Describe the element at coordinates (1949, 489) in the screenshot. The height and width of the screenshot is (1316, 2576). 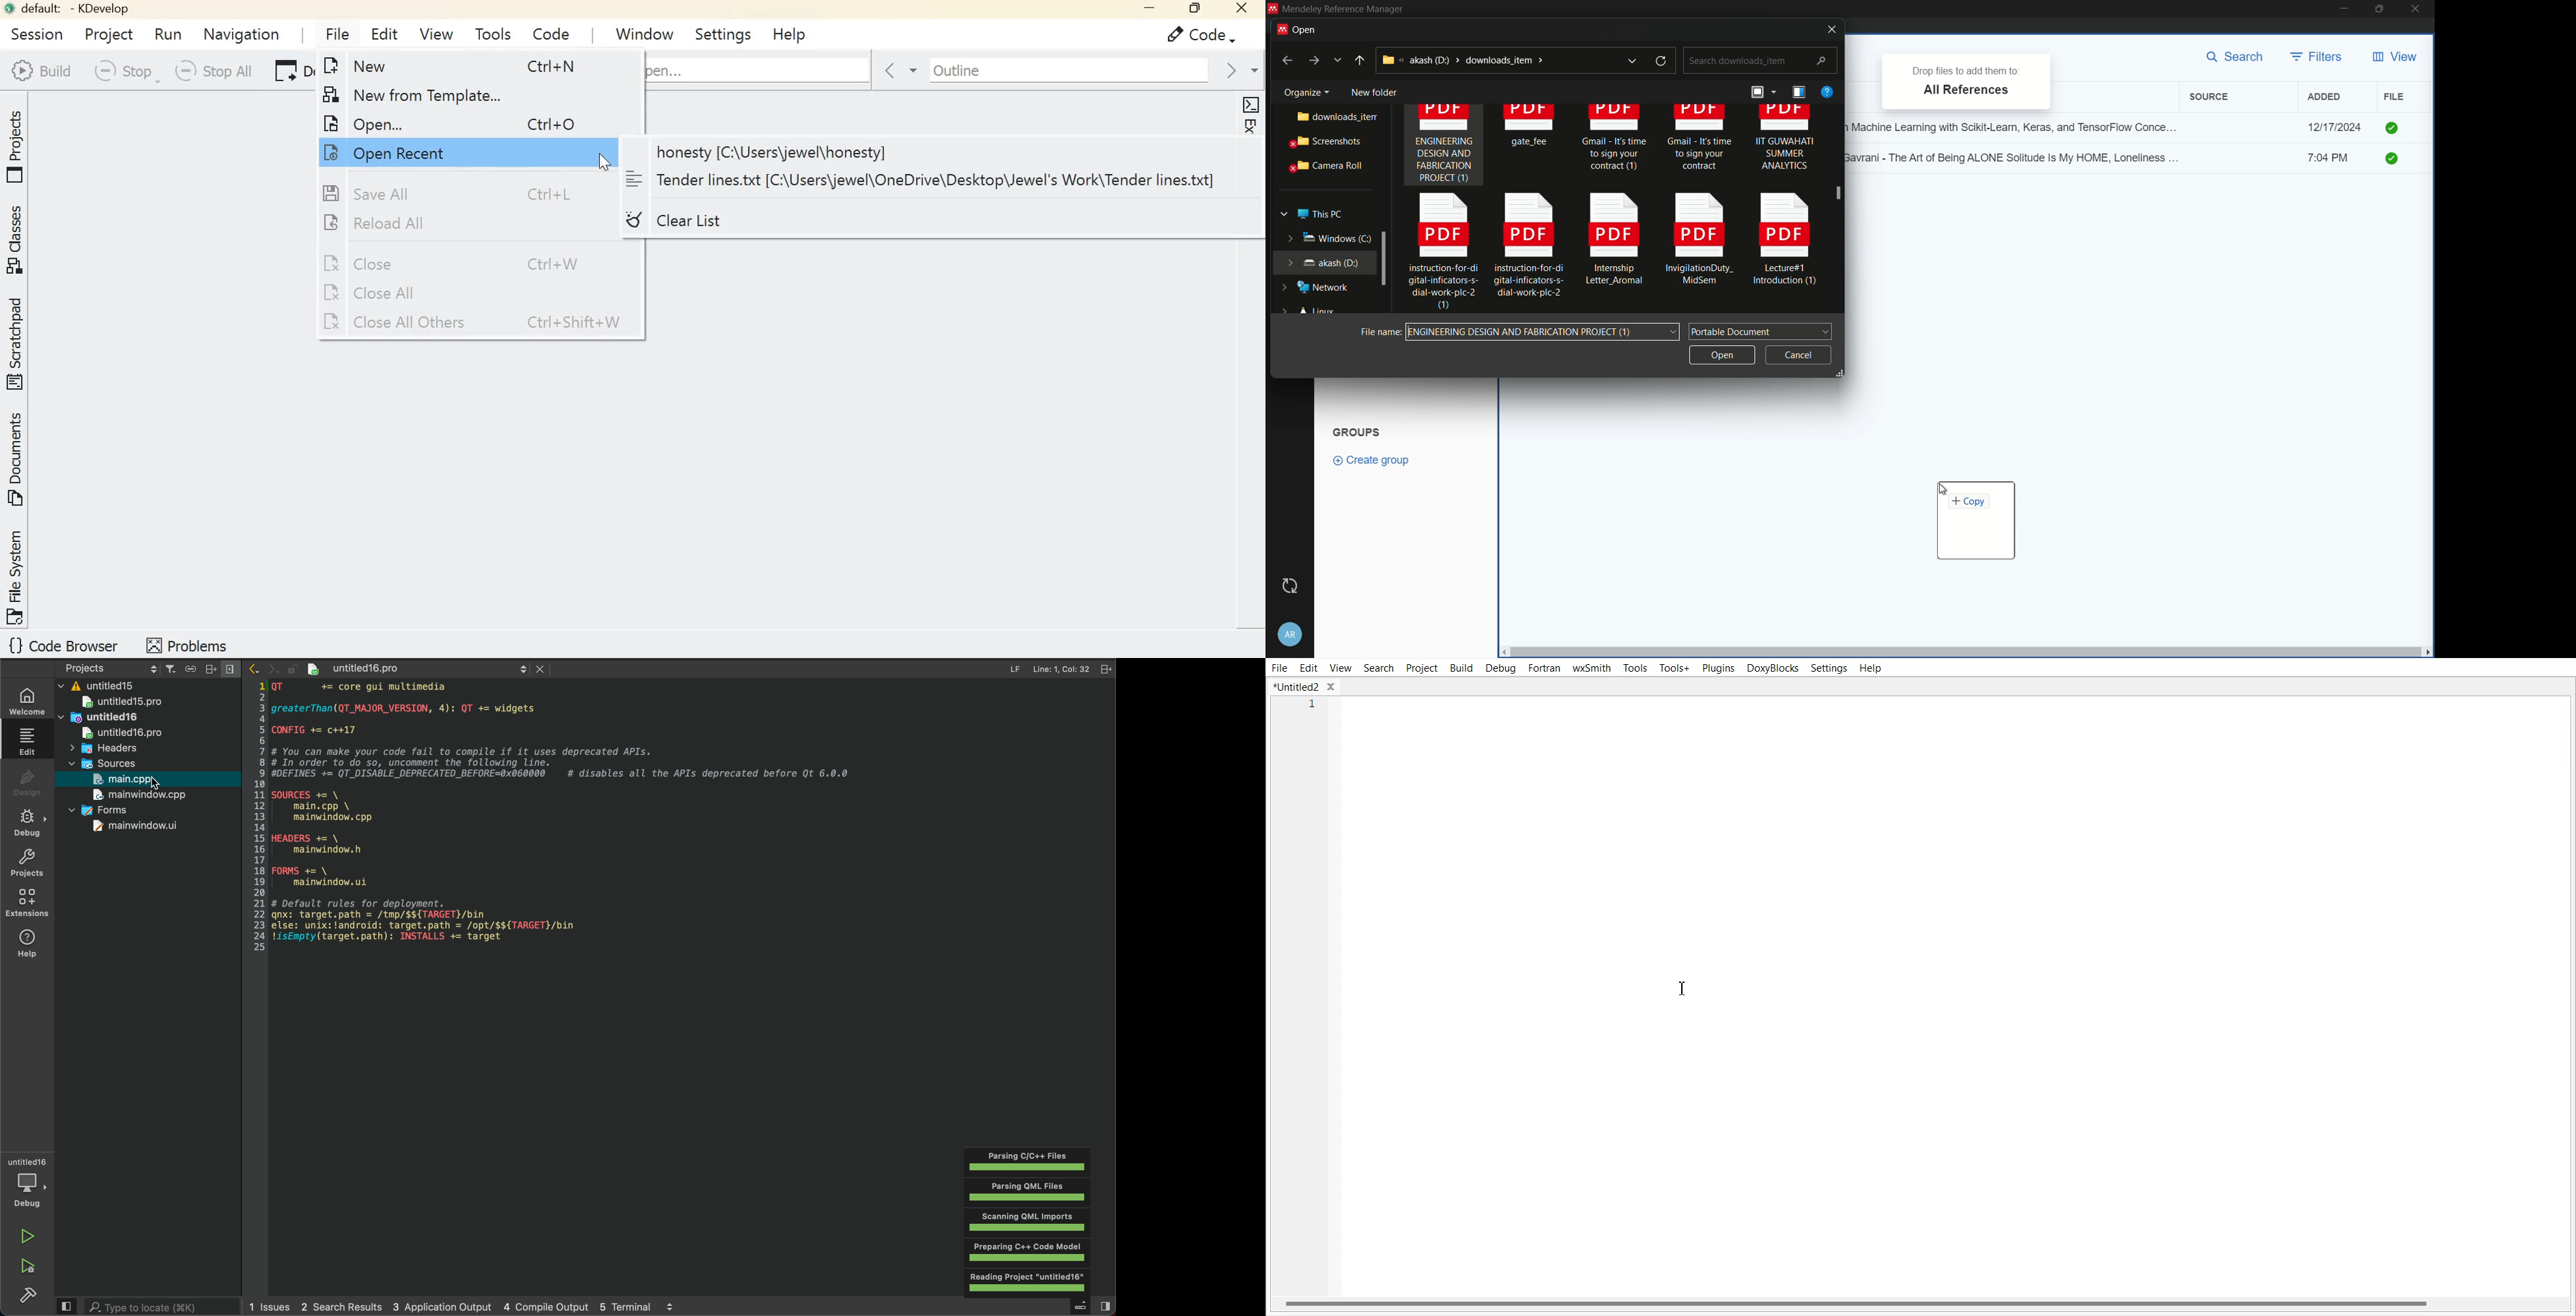
I see `cursor` at that location.